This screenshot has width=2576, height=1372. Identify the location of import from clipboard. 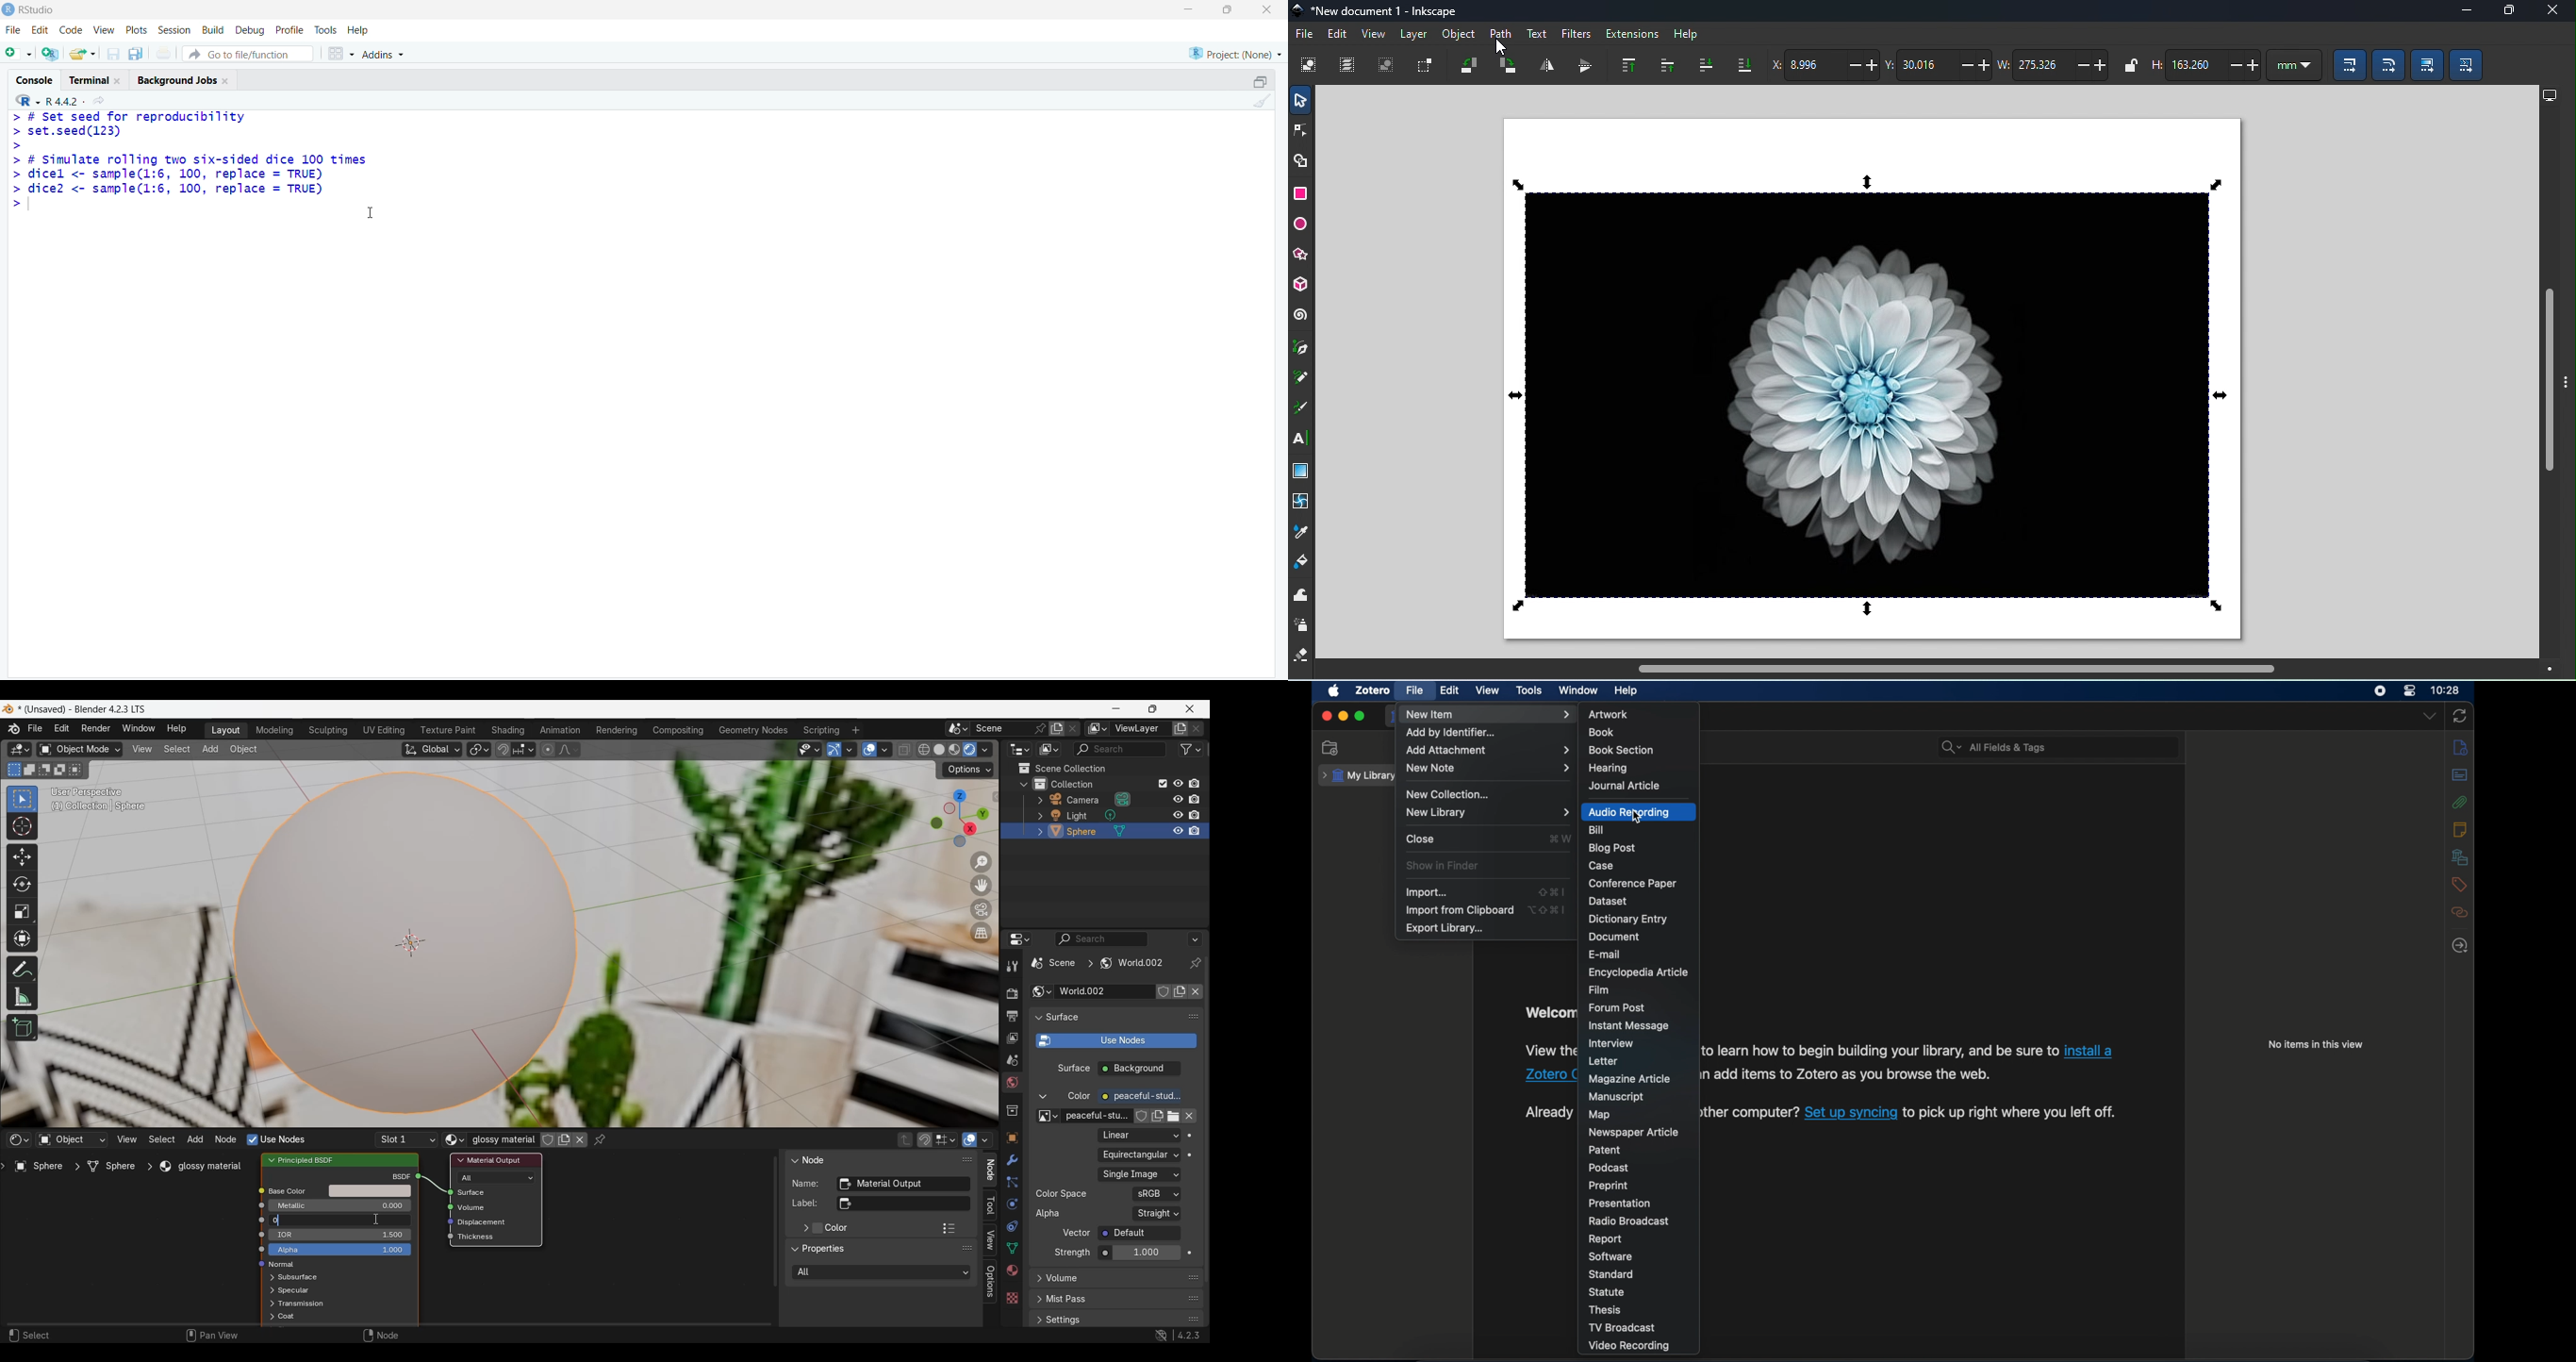
(1461, 910).